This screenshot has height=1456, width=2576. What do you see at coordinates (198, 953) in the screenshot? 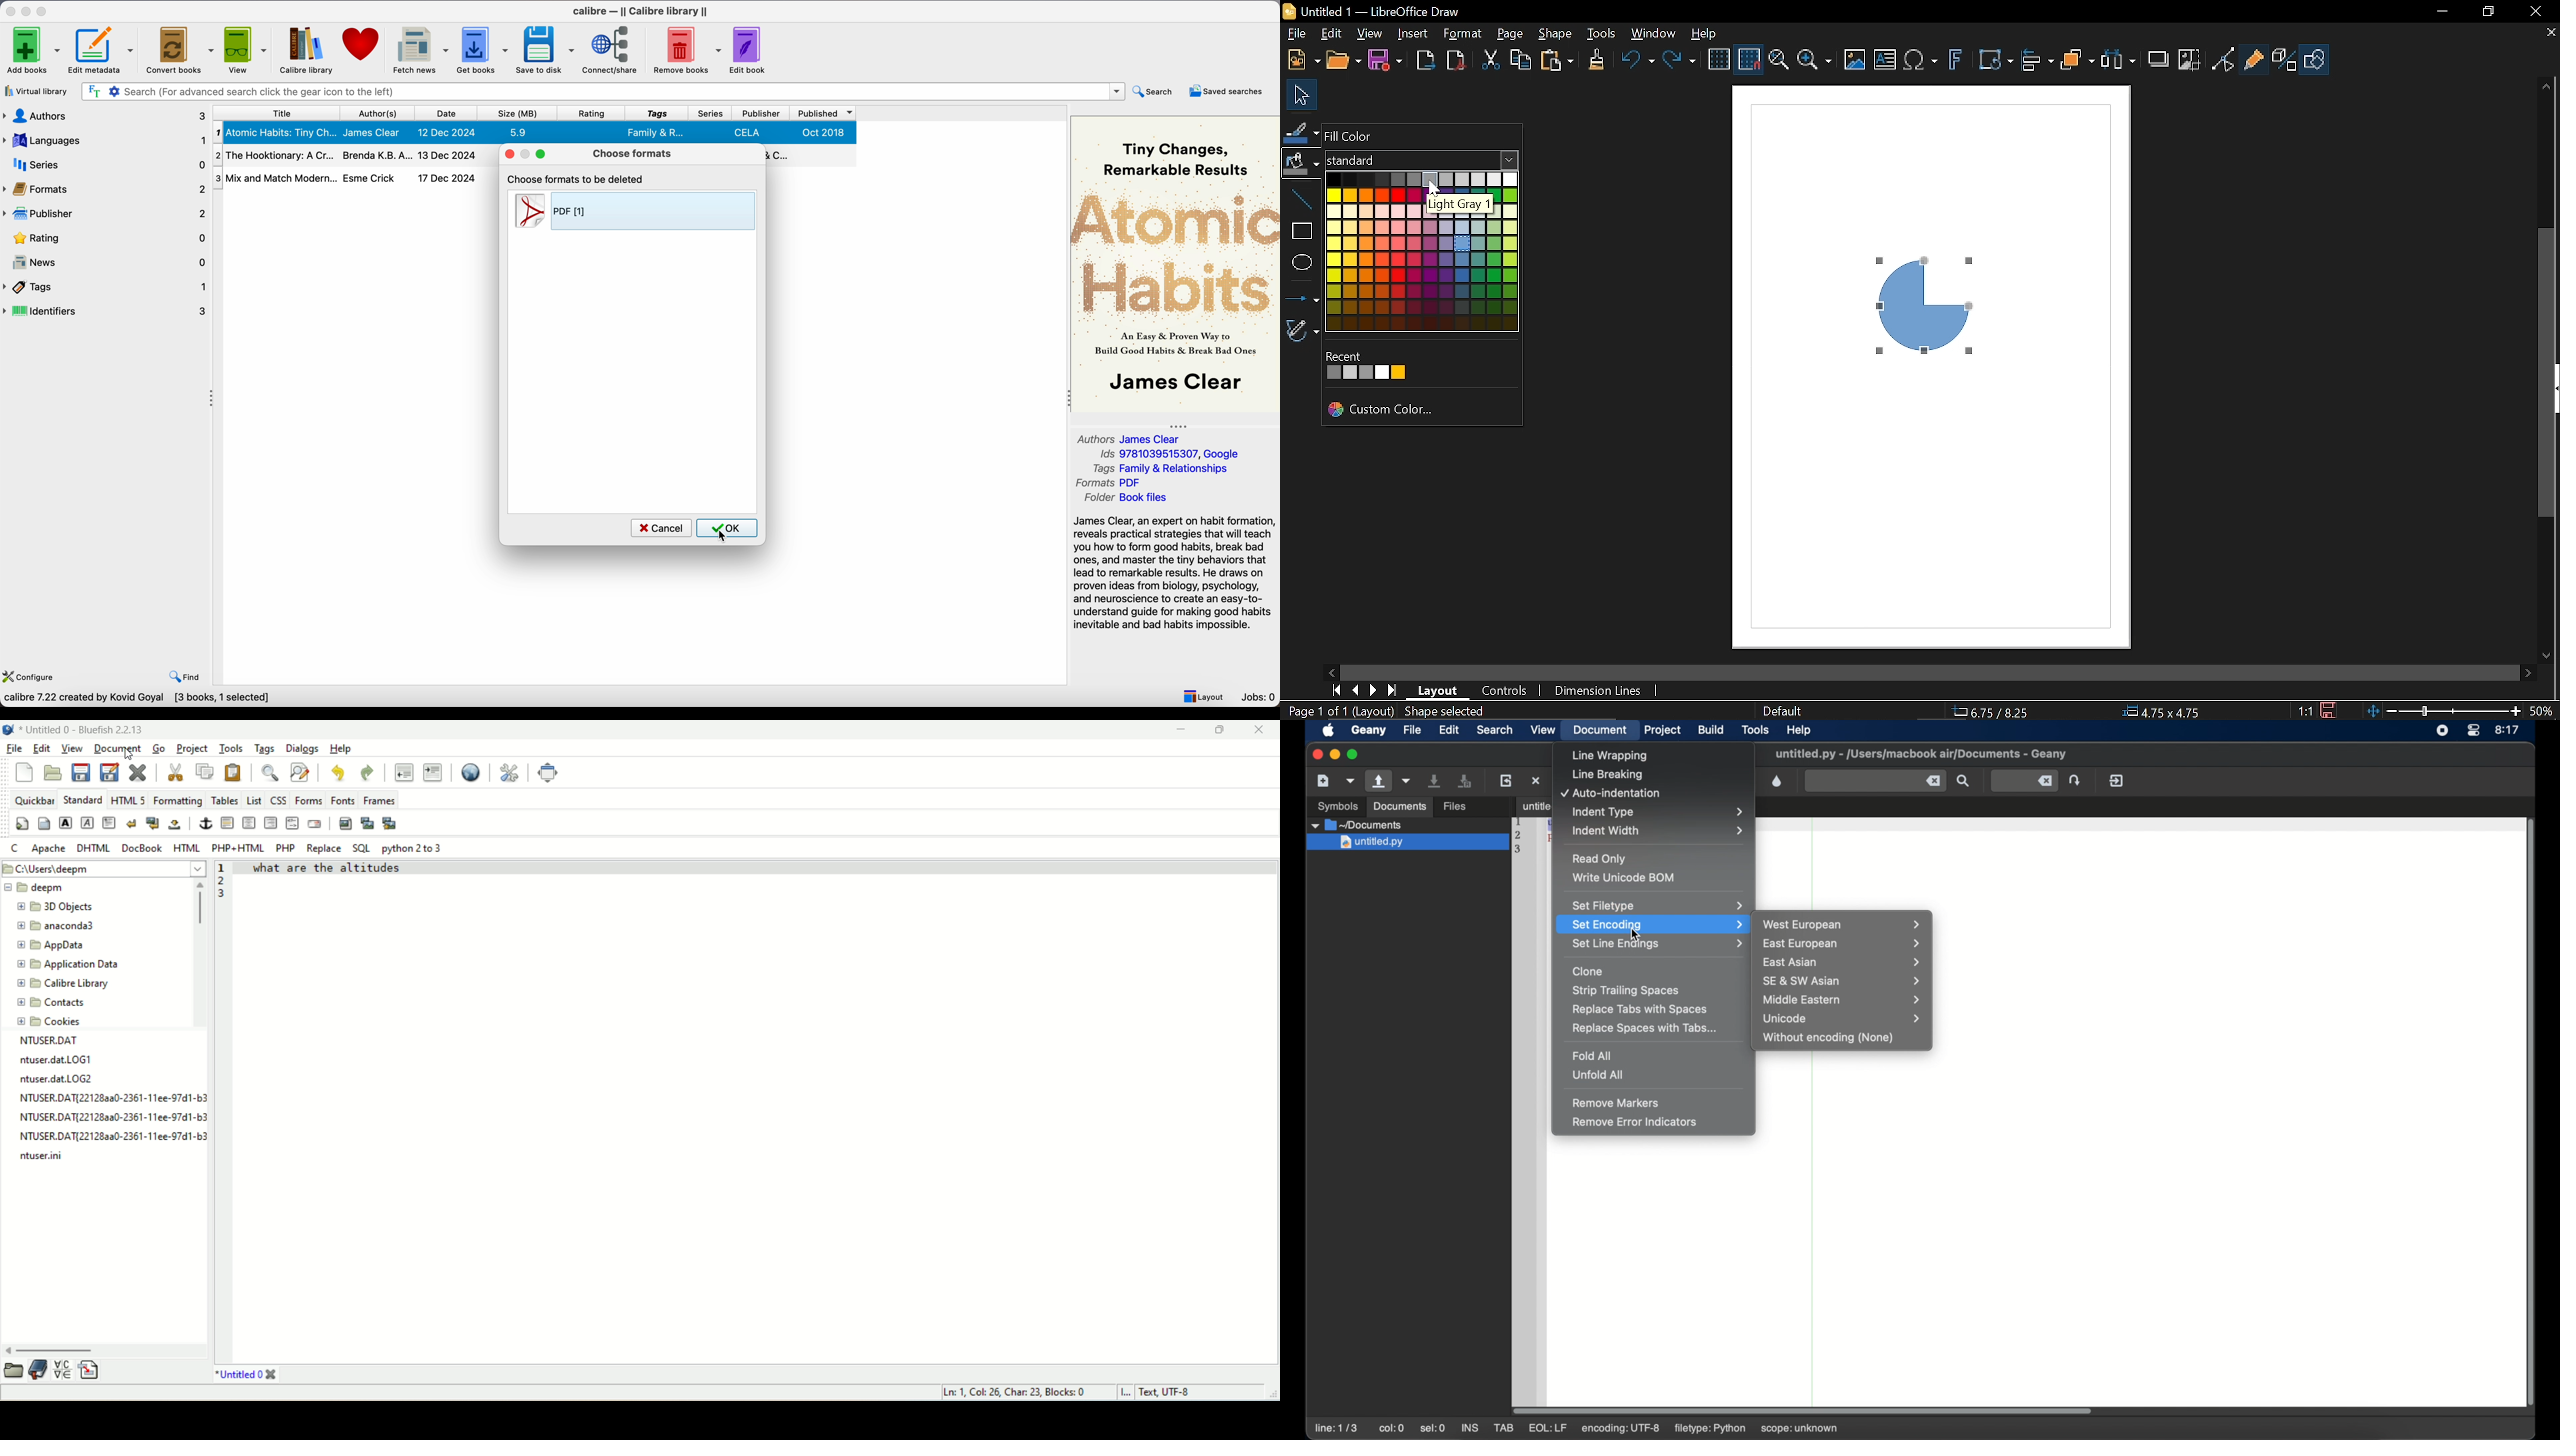
I see `vertical scroll bar` at bounding box center [198, 953].